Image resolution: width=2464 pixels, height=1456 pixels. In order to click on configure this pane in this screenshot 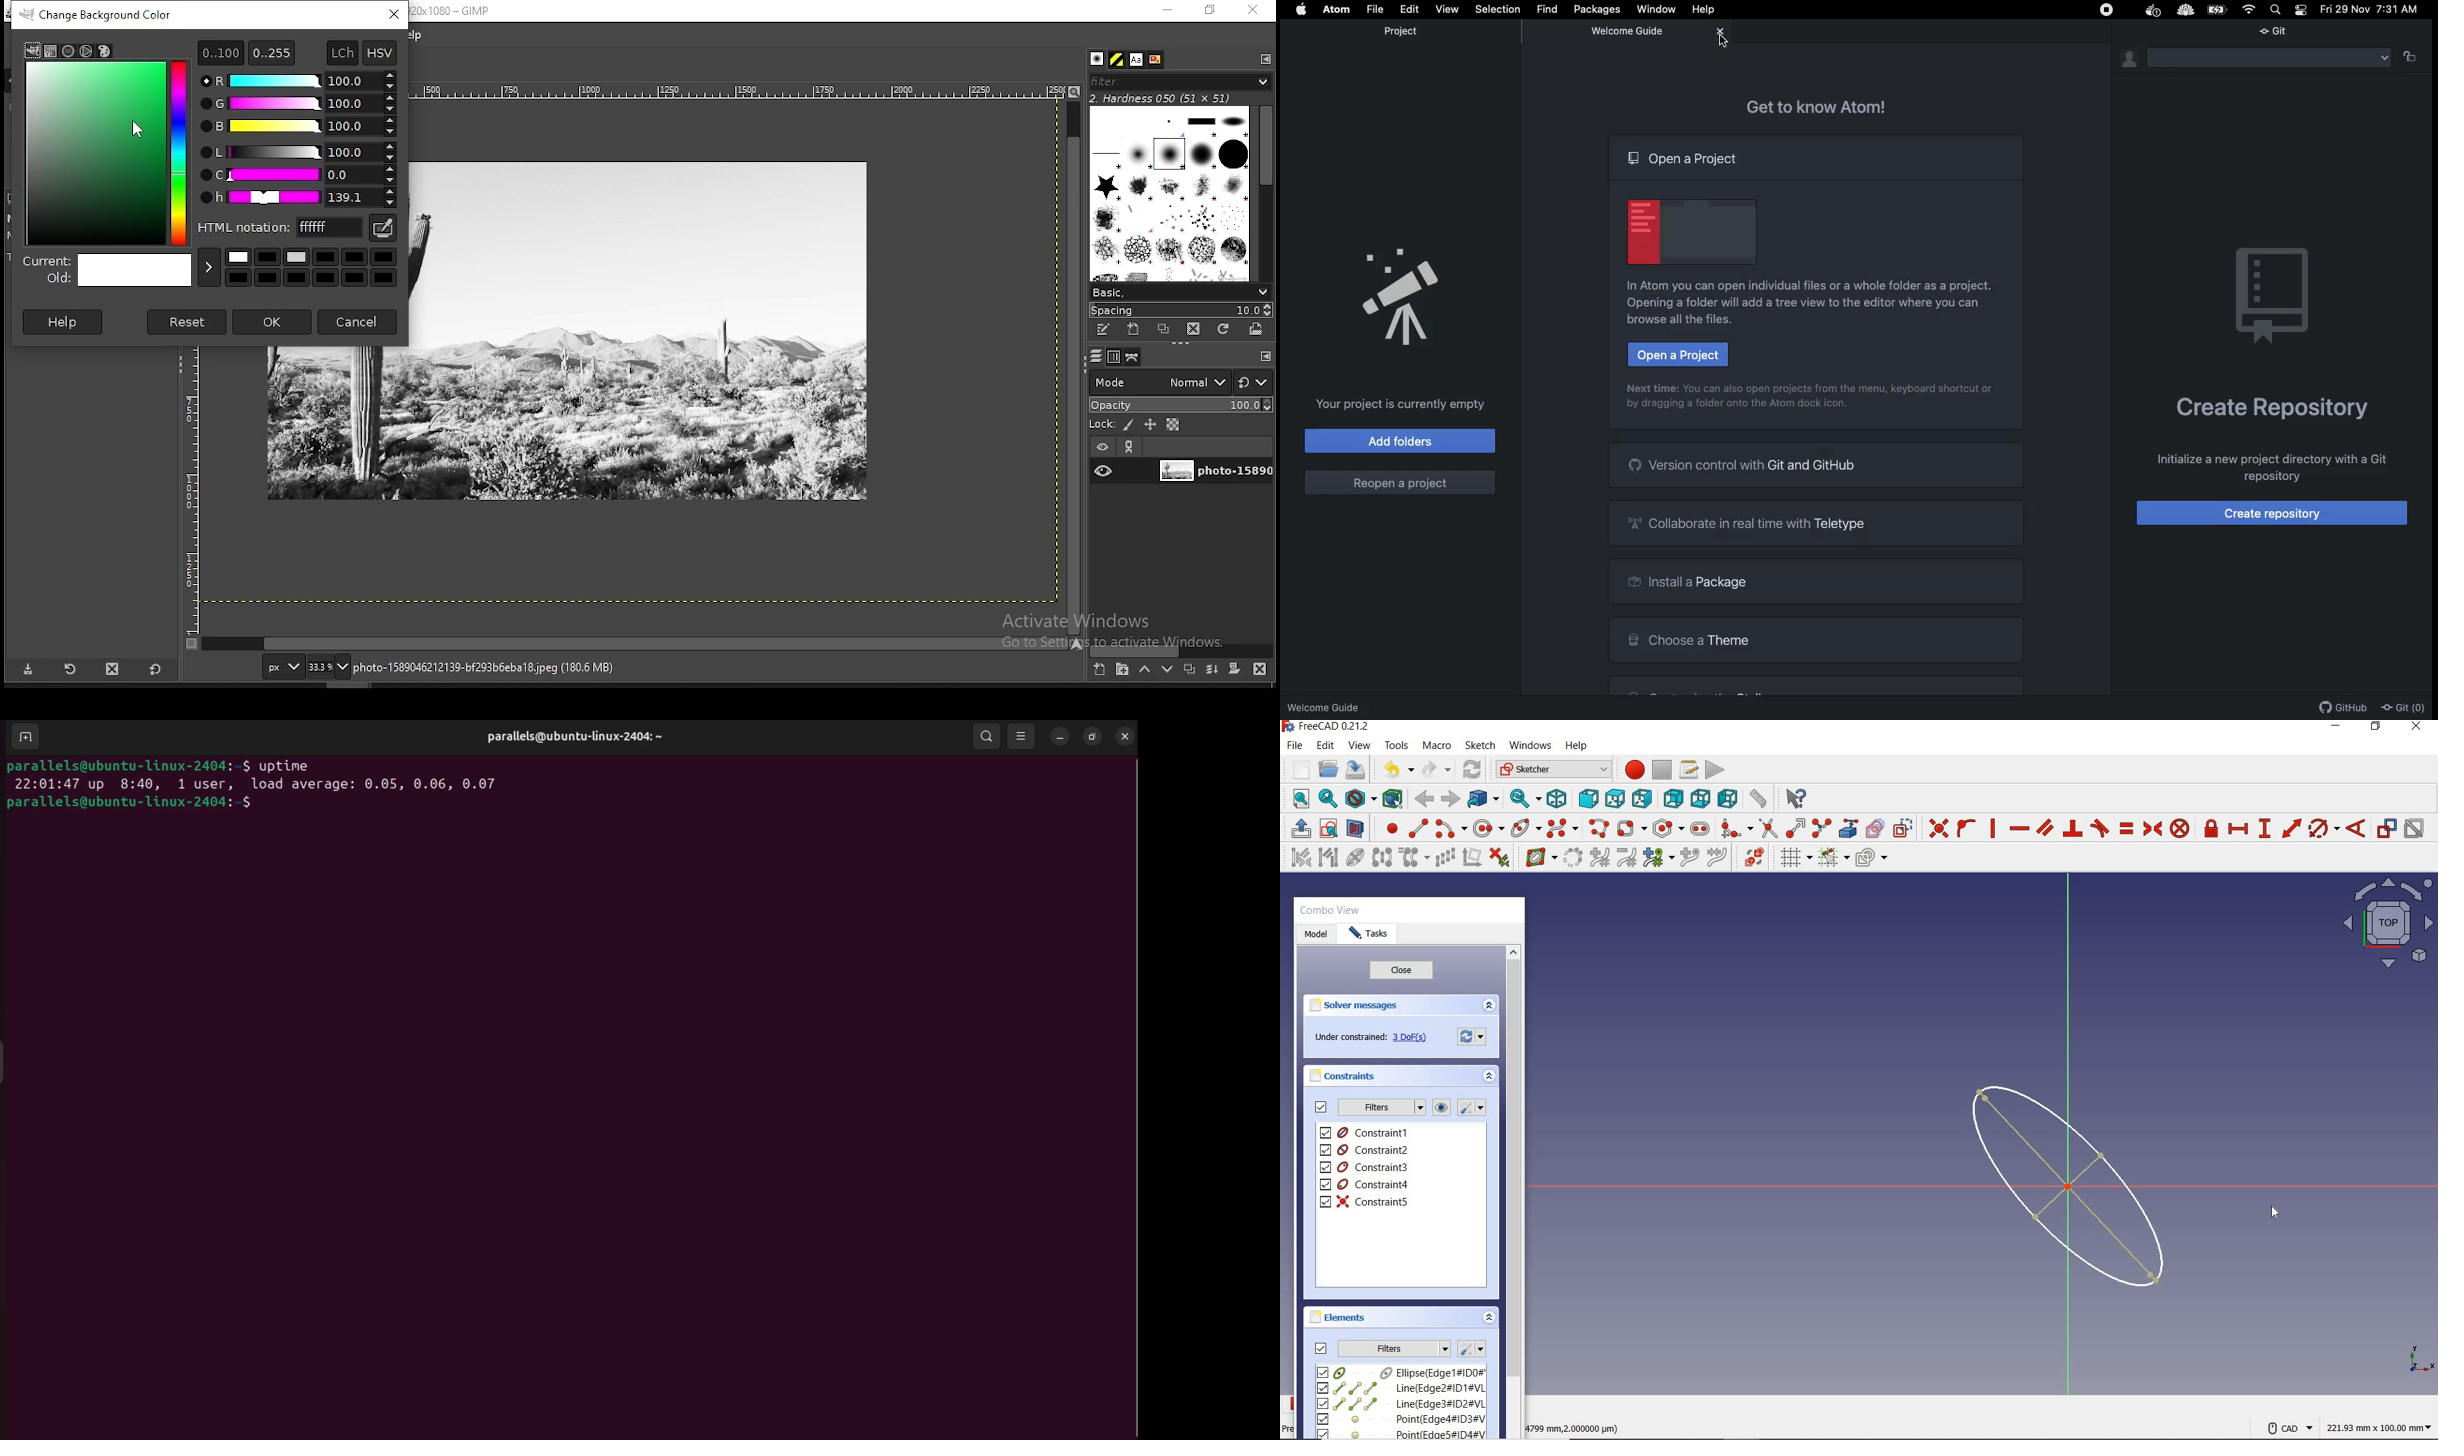, I will do `click(1264, 58)`.